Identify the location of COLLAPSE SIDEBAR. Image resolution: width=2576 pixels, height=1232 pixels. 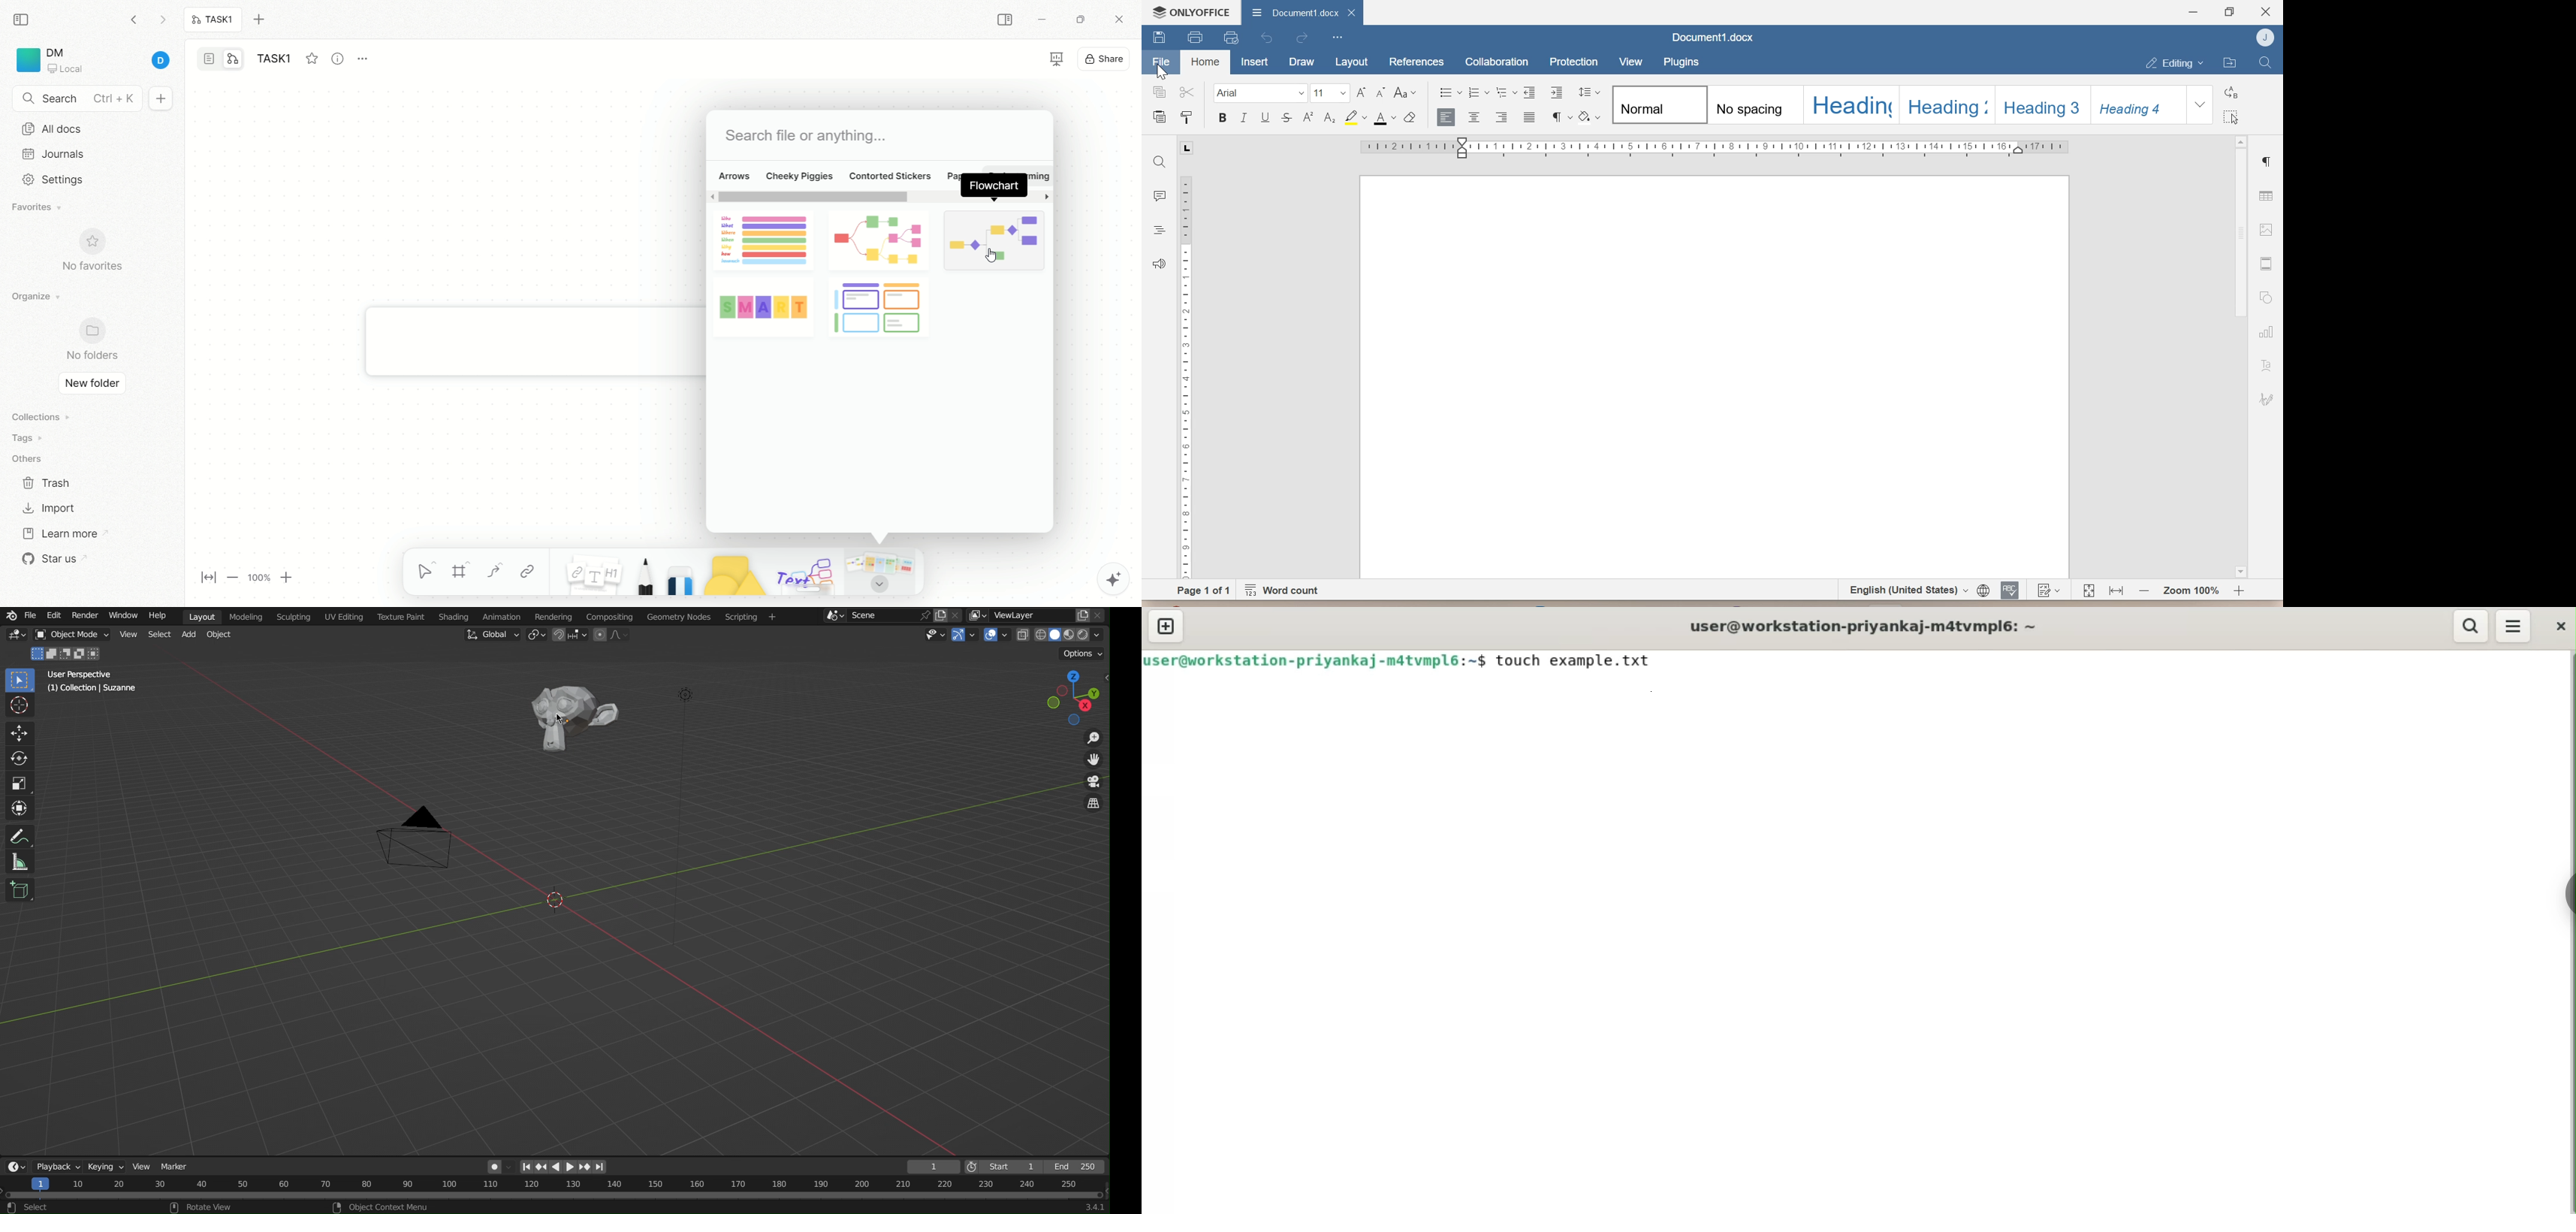
(1006, 20).